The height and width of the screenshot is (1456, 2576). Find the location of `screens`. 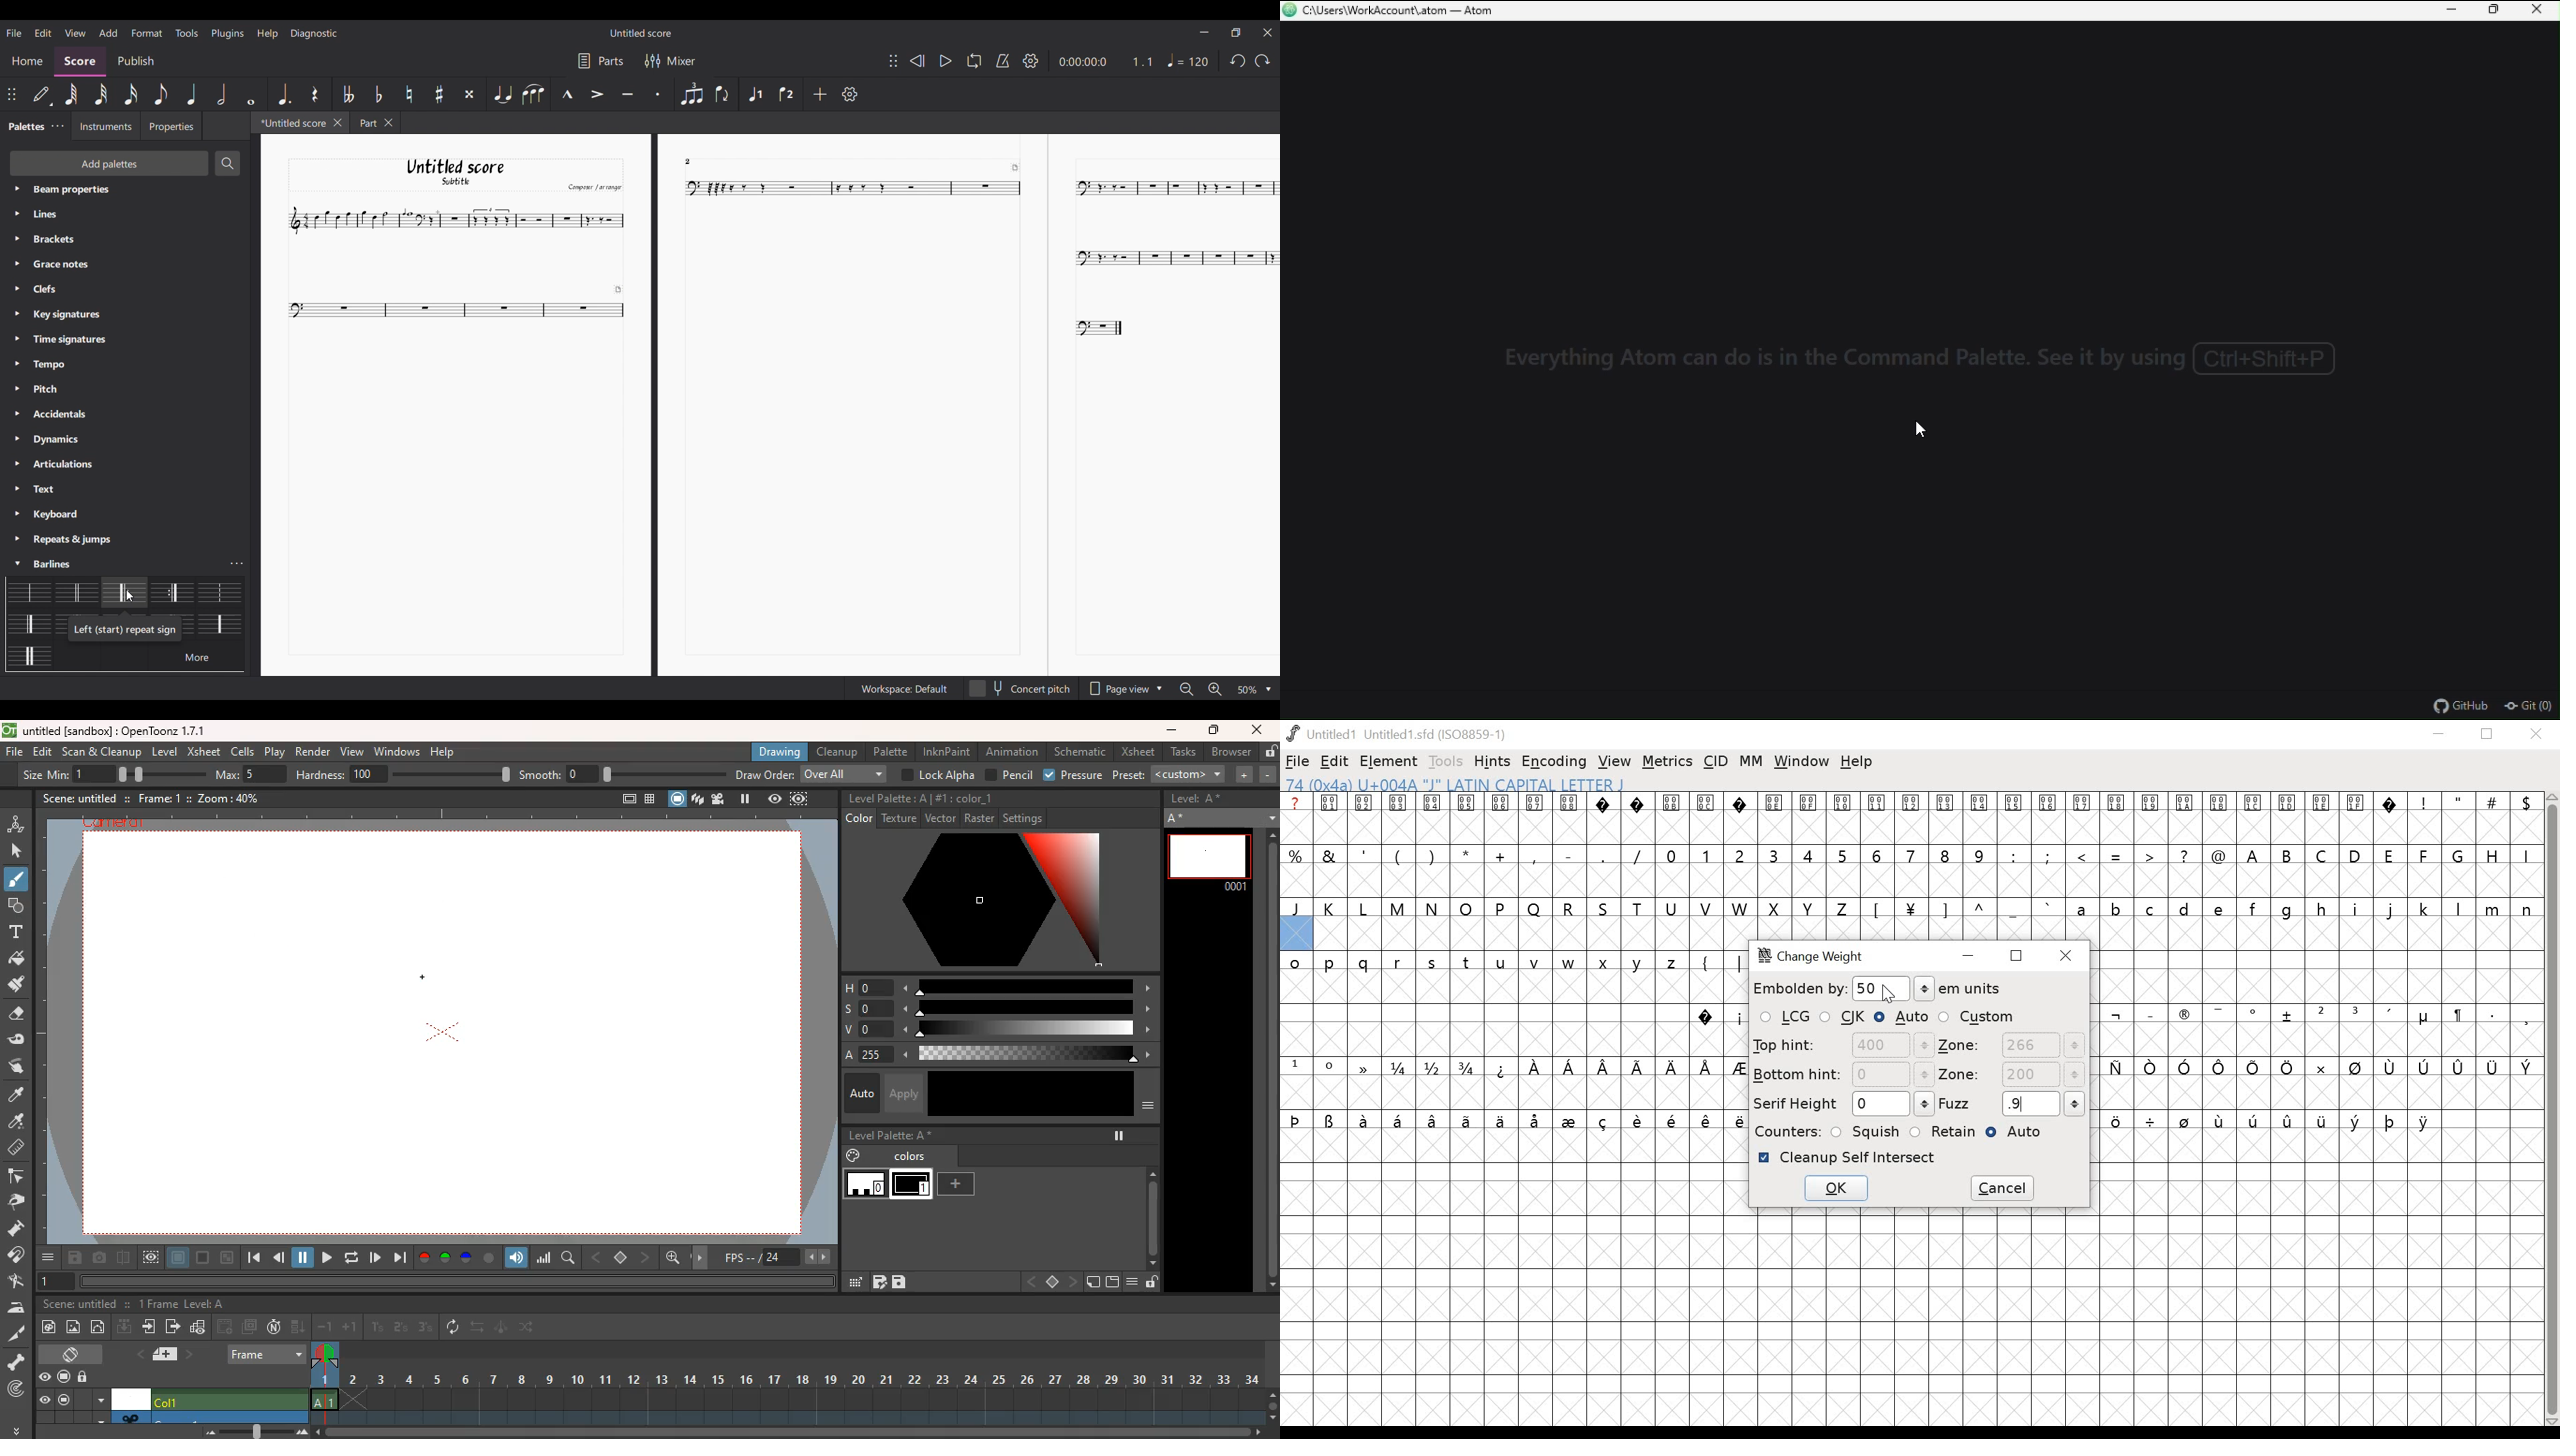

screens is located at coordinates (251, 1327).